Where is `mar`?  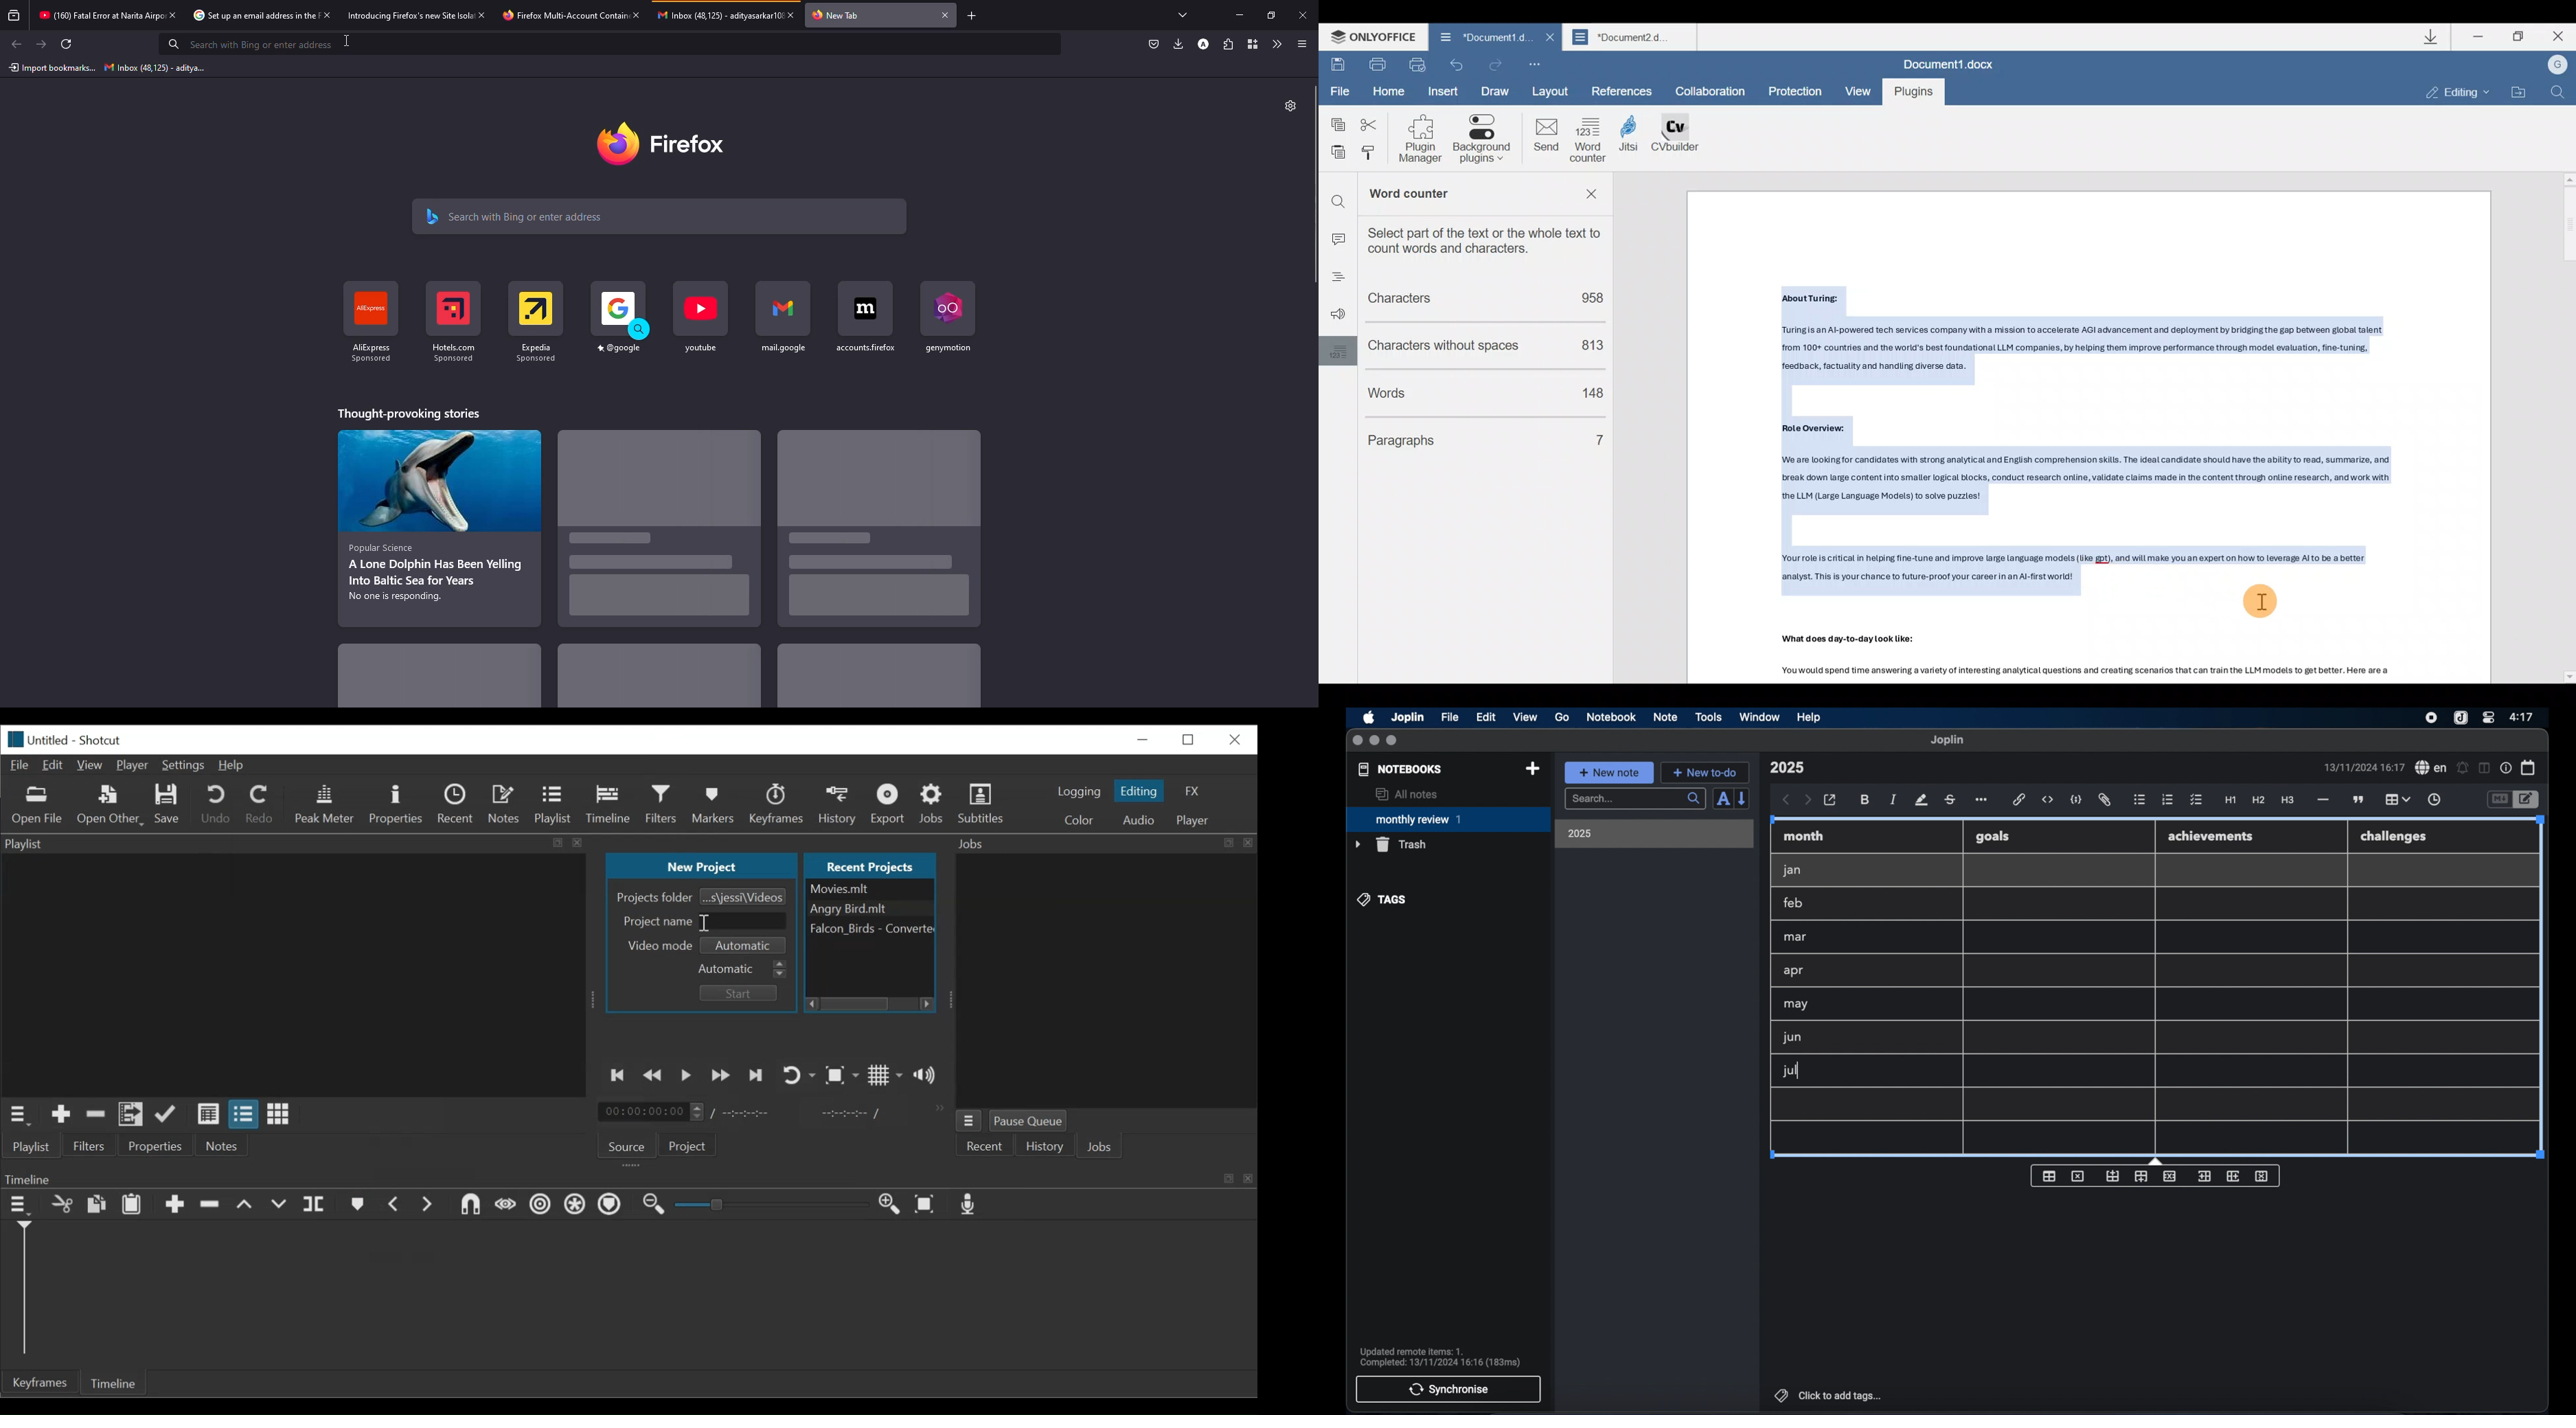
mar is located at coordinates (1796, 937).